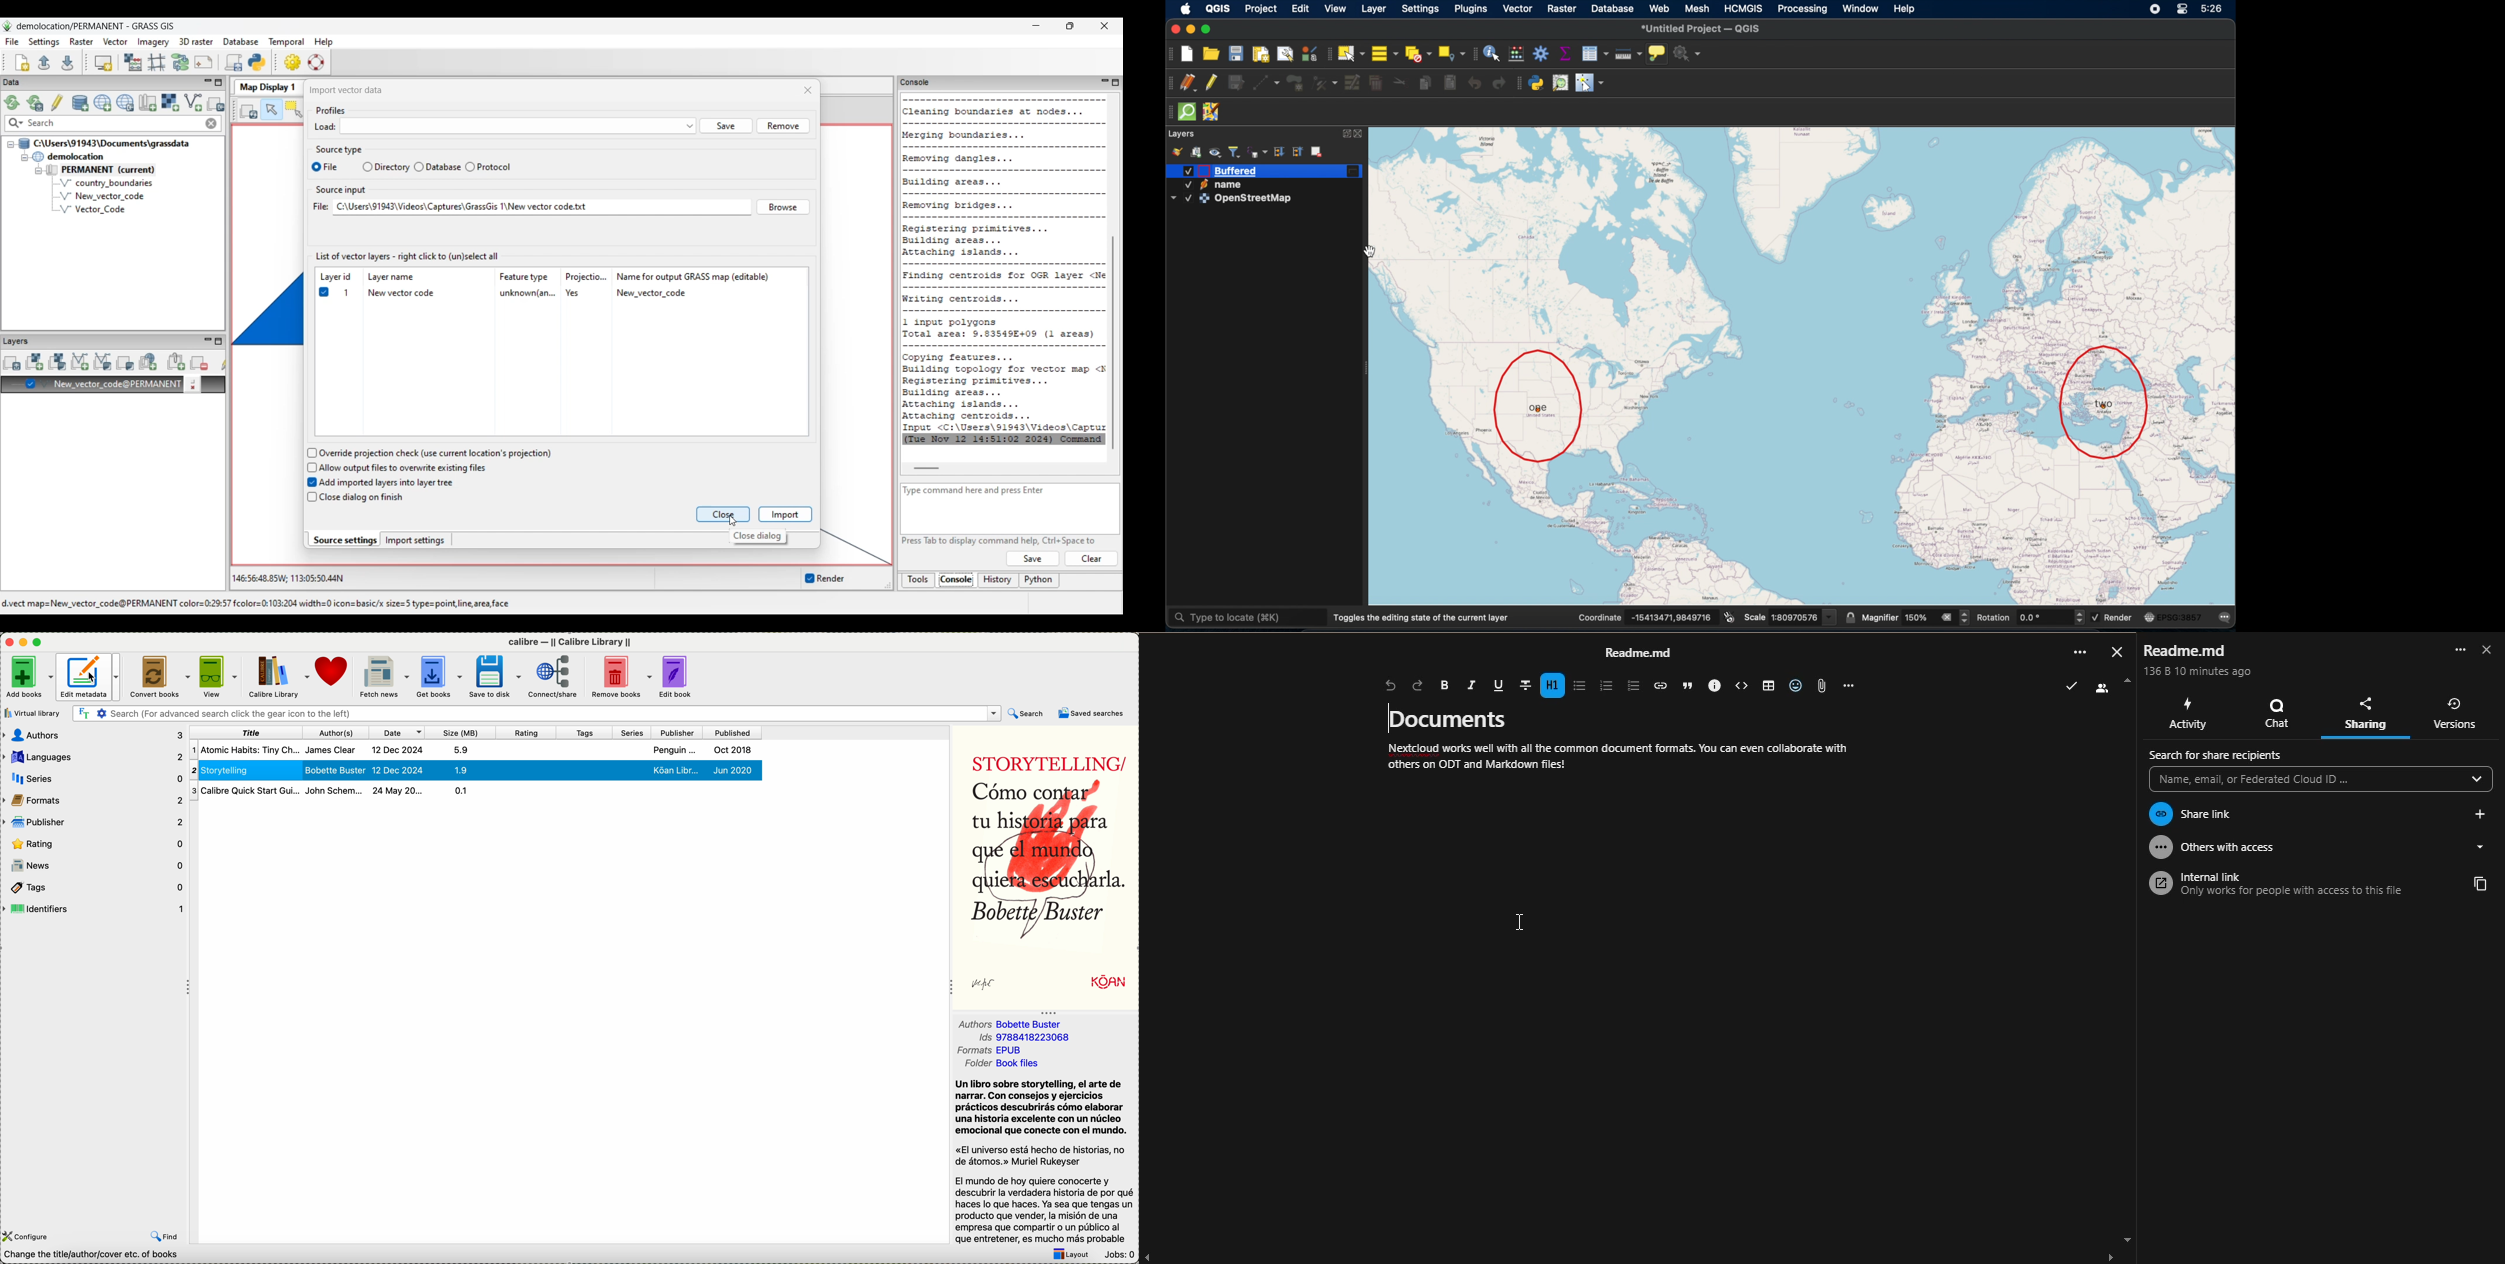  What do you see at coordinates (1966, 617) in the screenshot?
I see `increase or decrease magnifier value` at bounding box center [1966, 617].